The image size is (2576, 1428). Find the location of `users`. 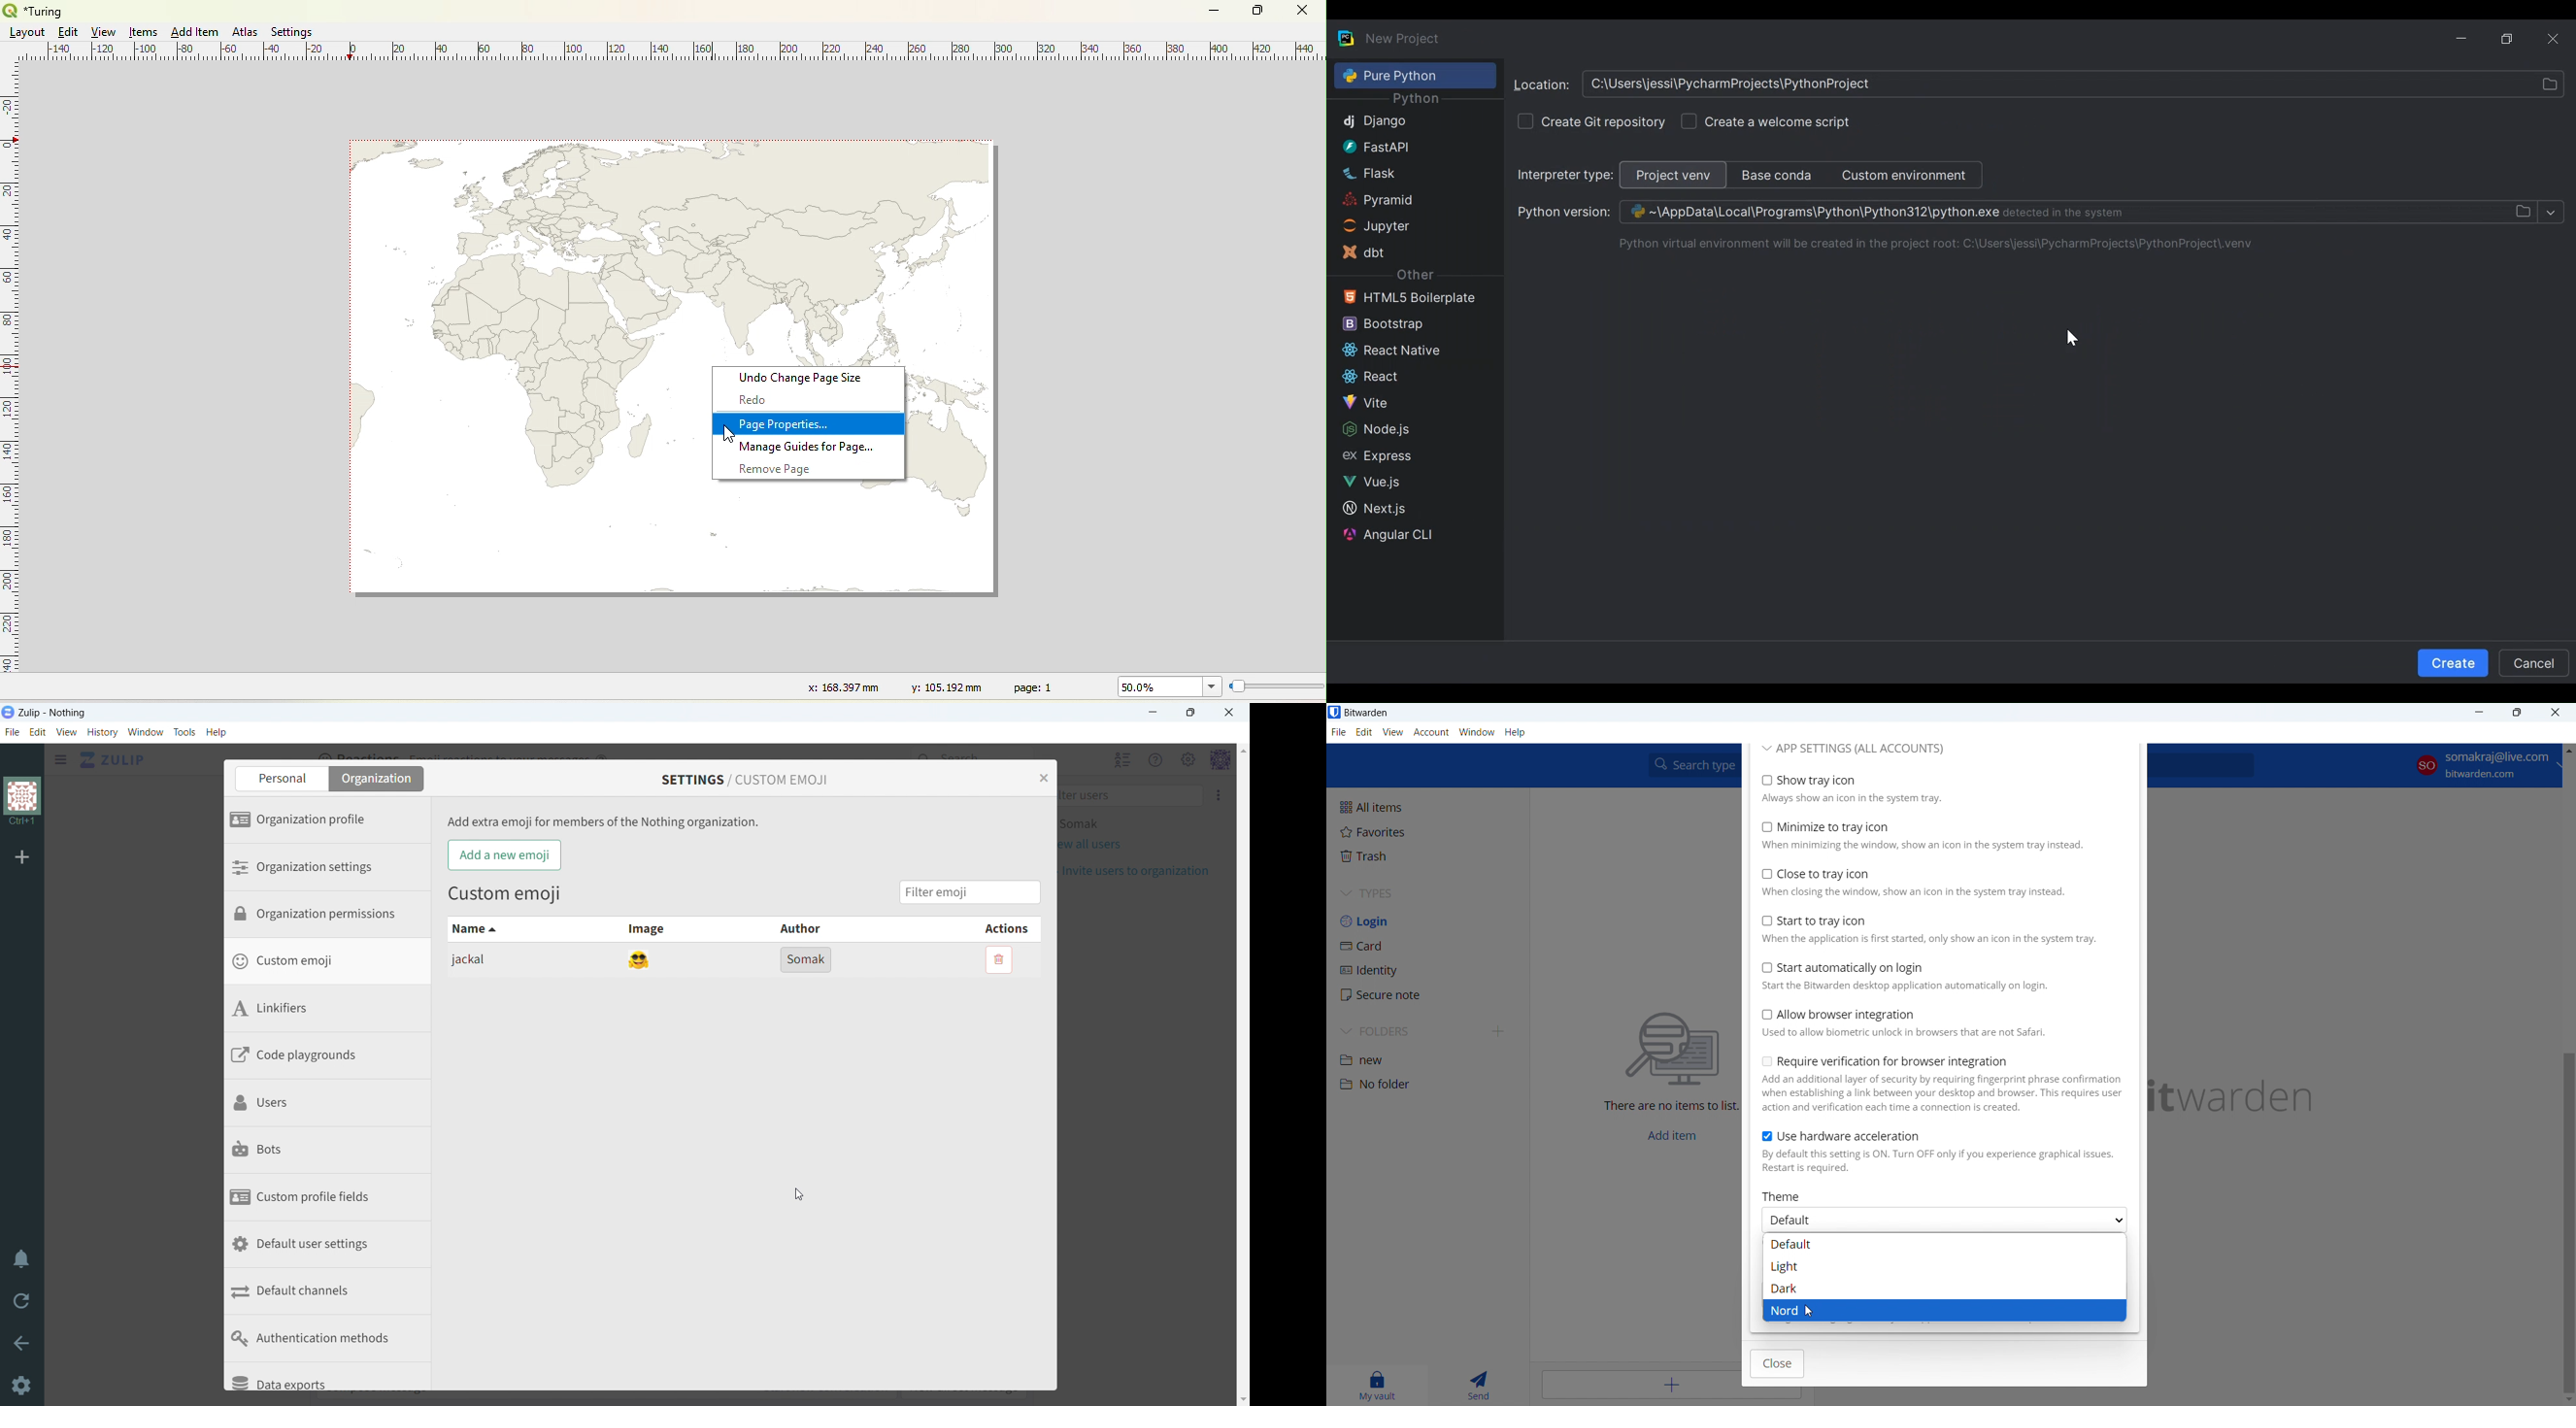

users is located at coordinates (333, 1104).